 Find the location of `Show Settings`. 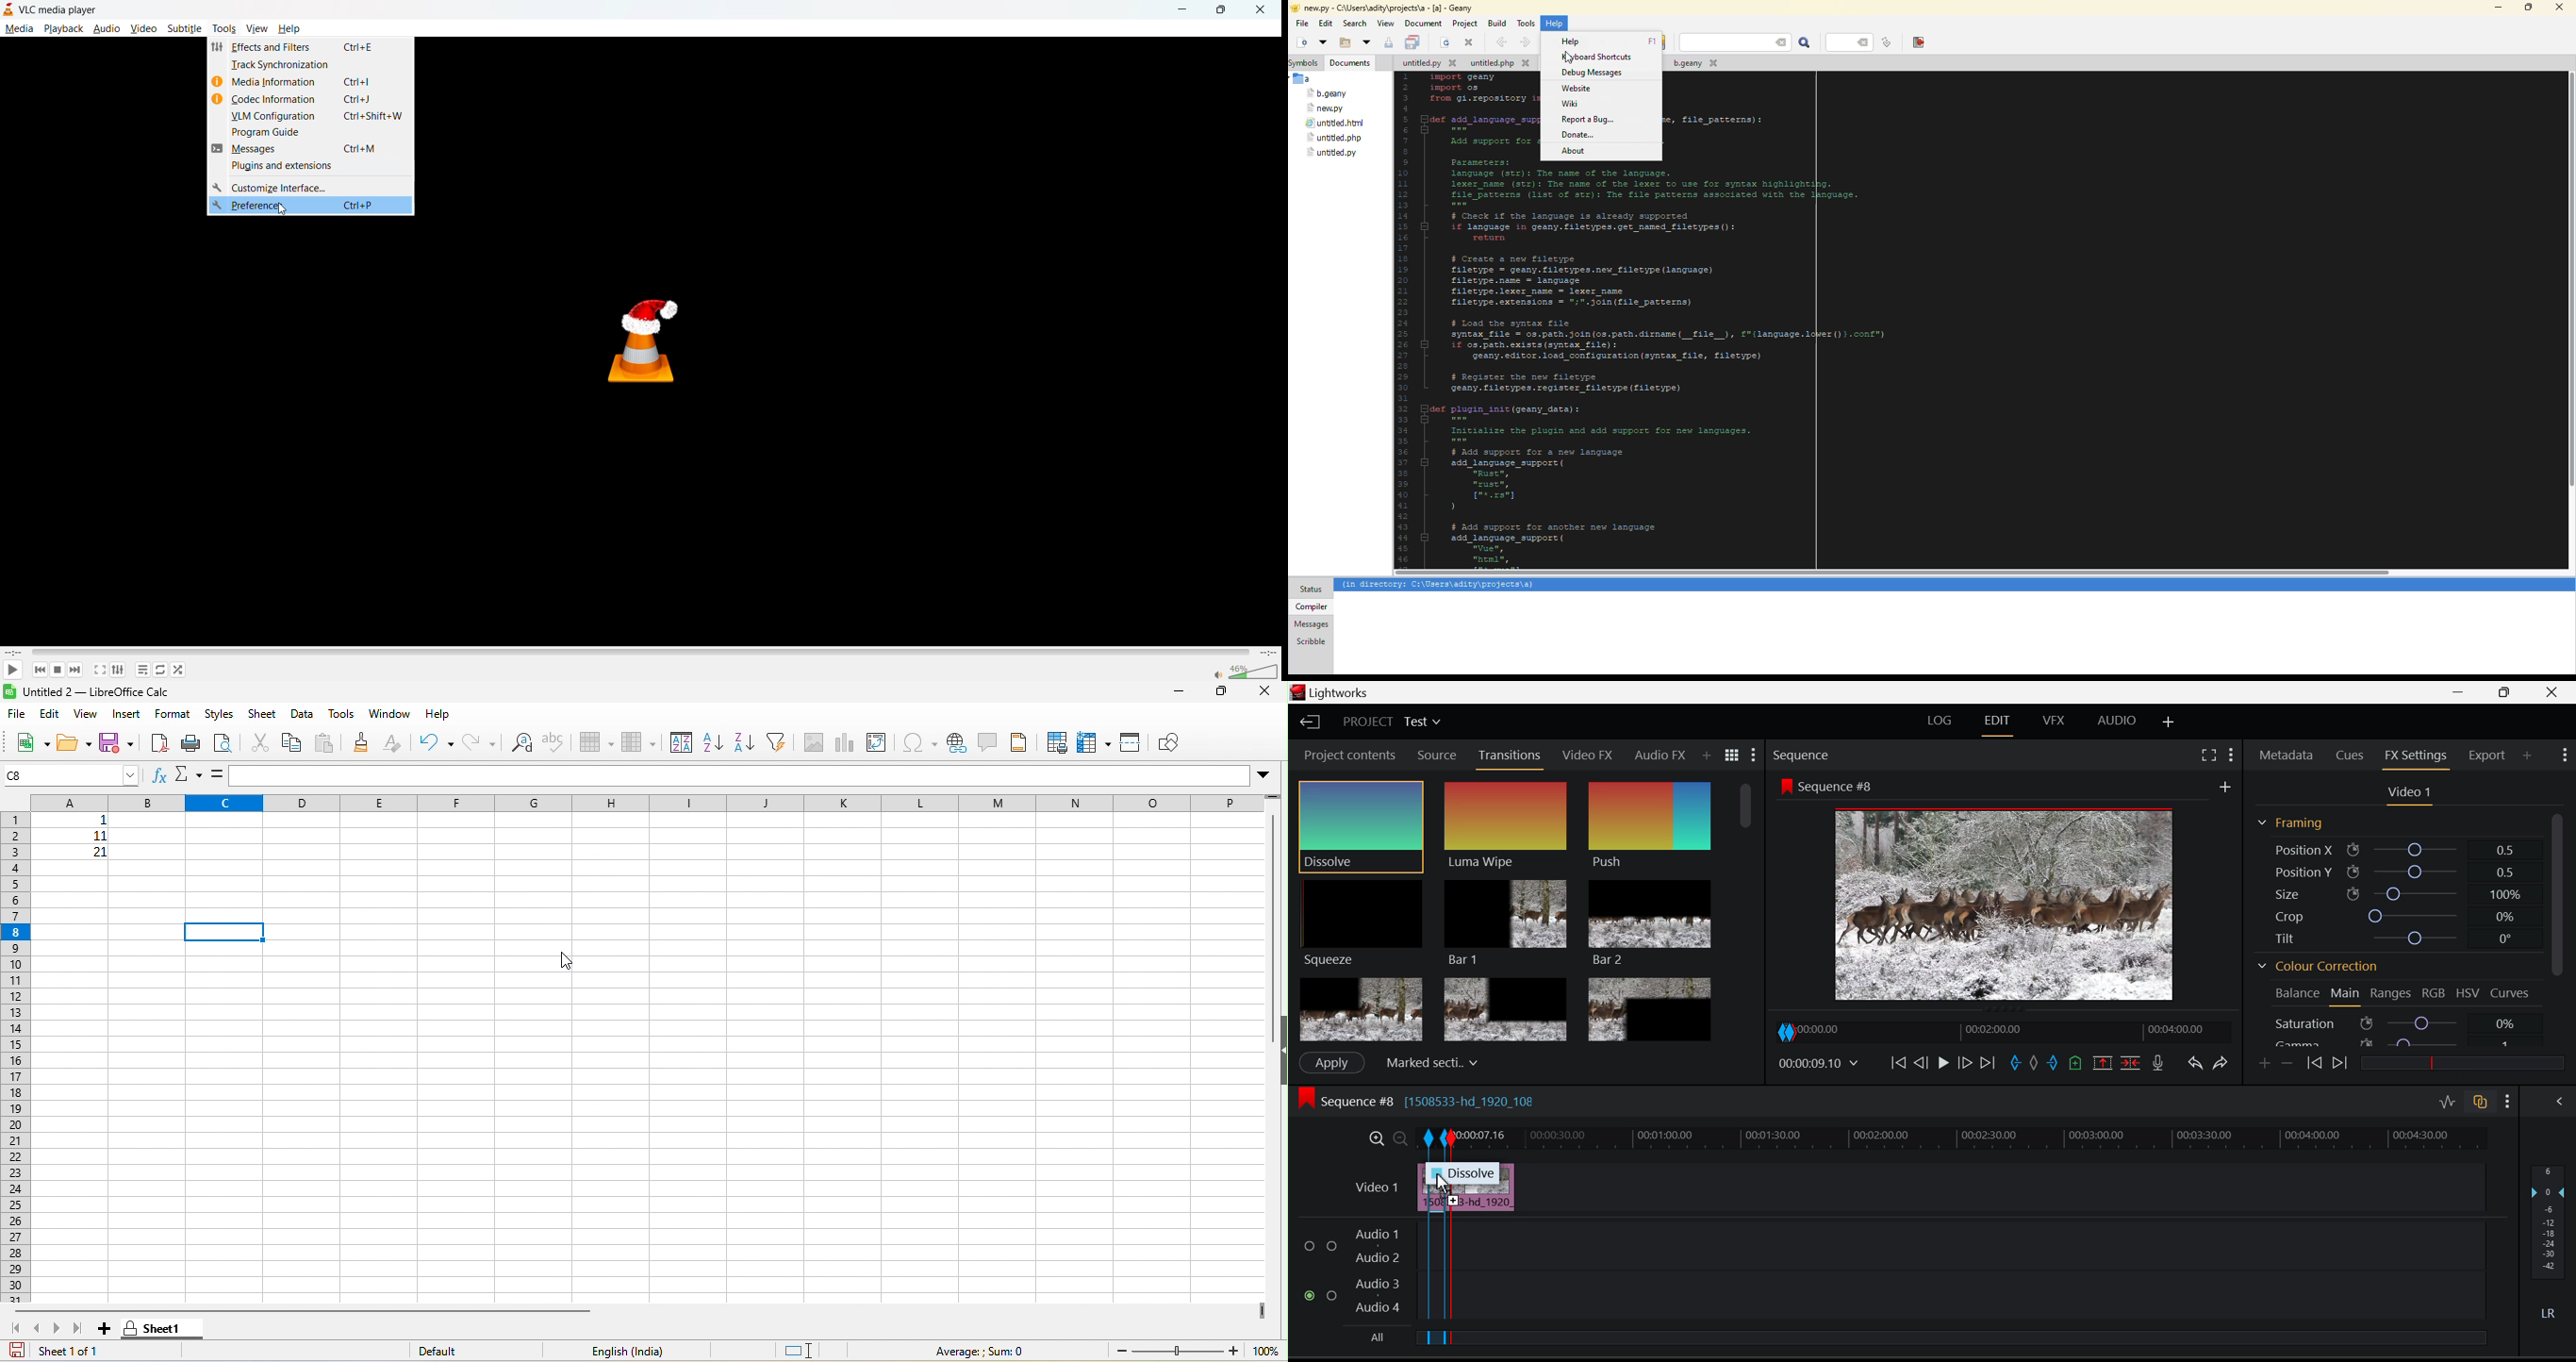

Show Settings is located at coordinates (2231, 755).